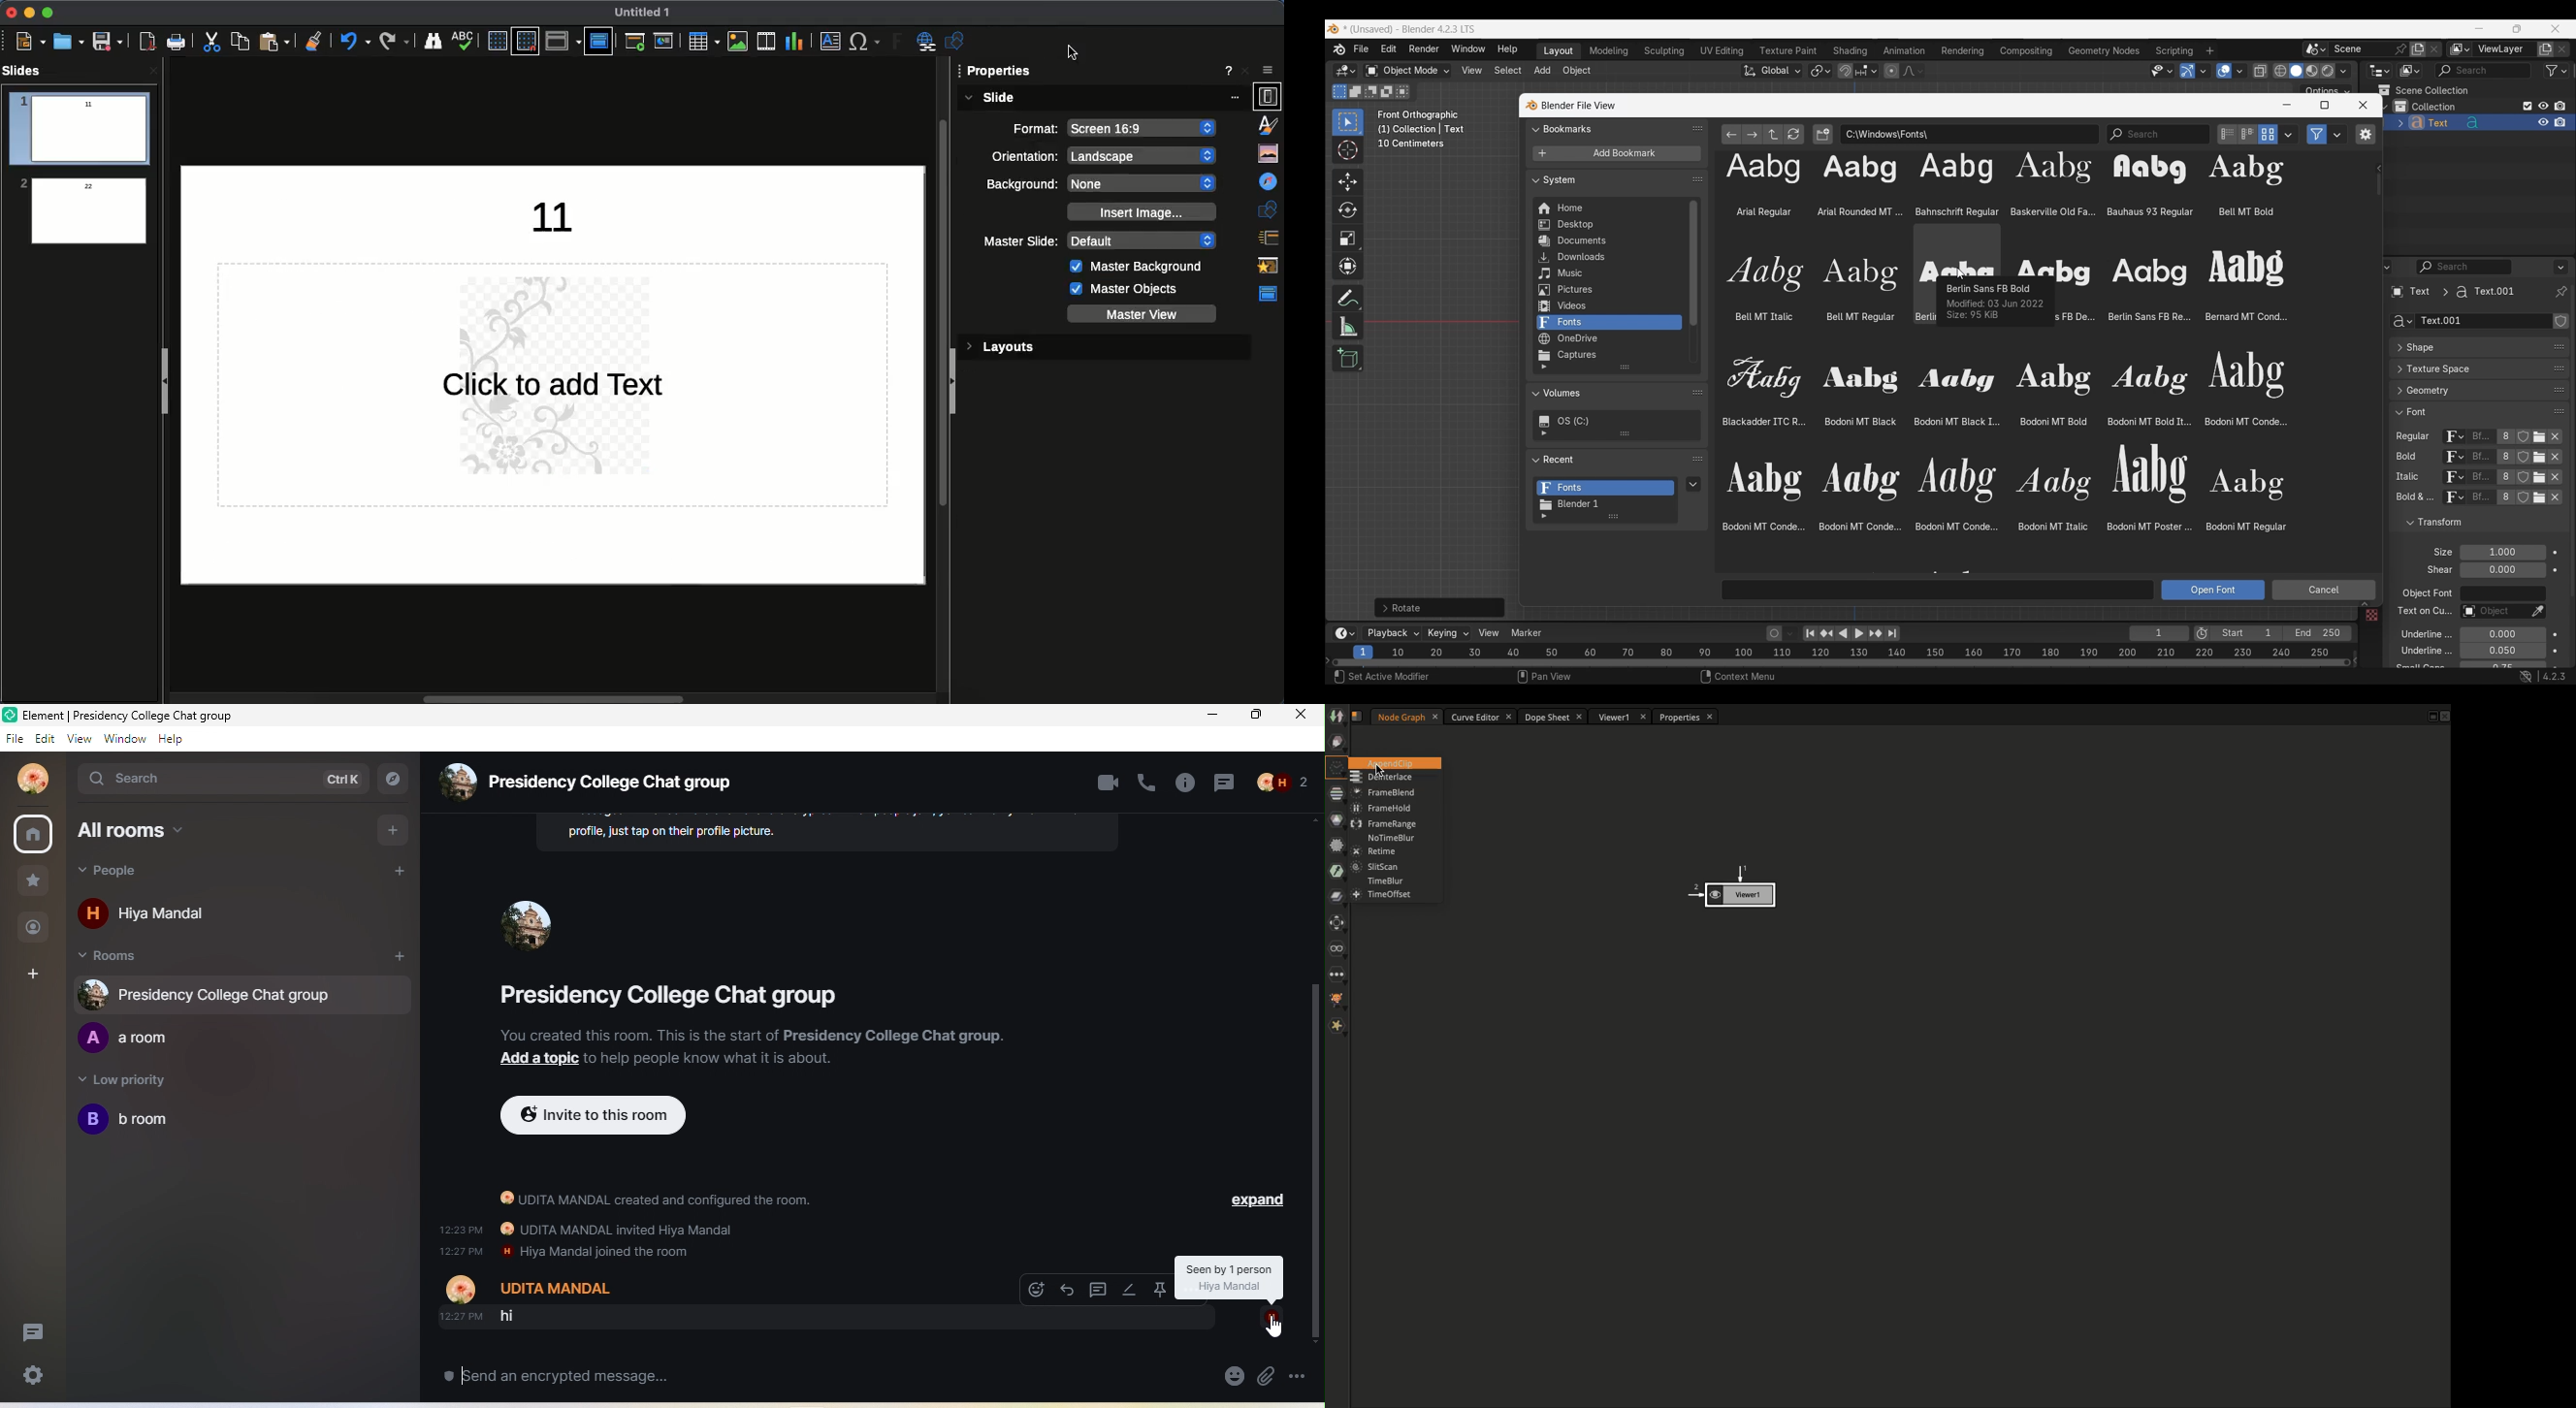  Describe the element at coordinates (145, 716) in the screenshot. I see `title` at that location.